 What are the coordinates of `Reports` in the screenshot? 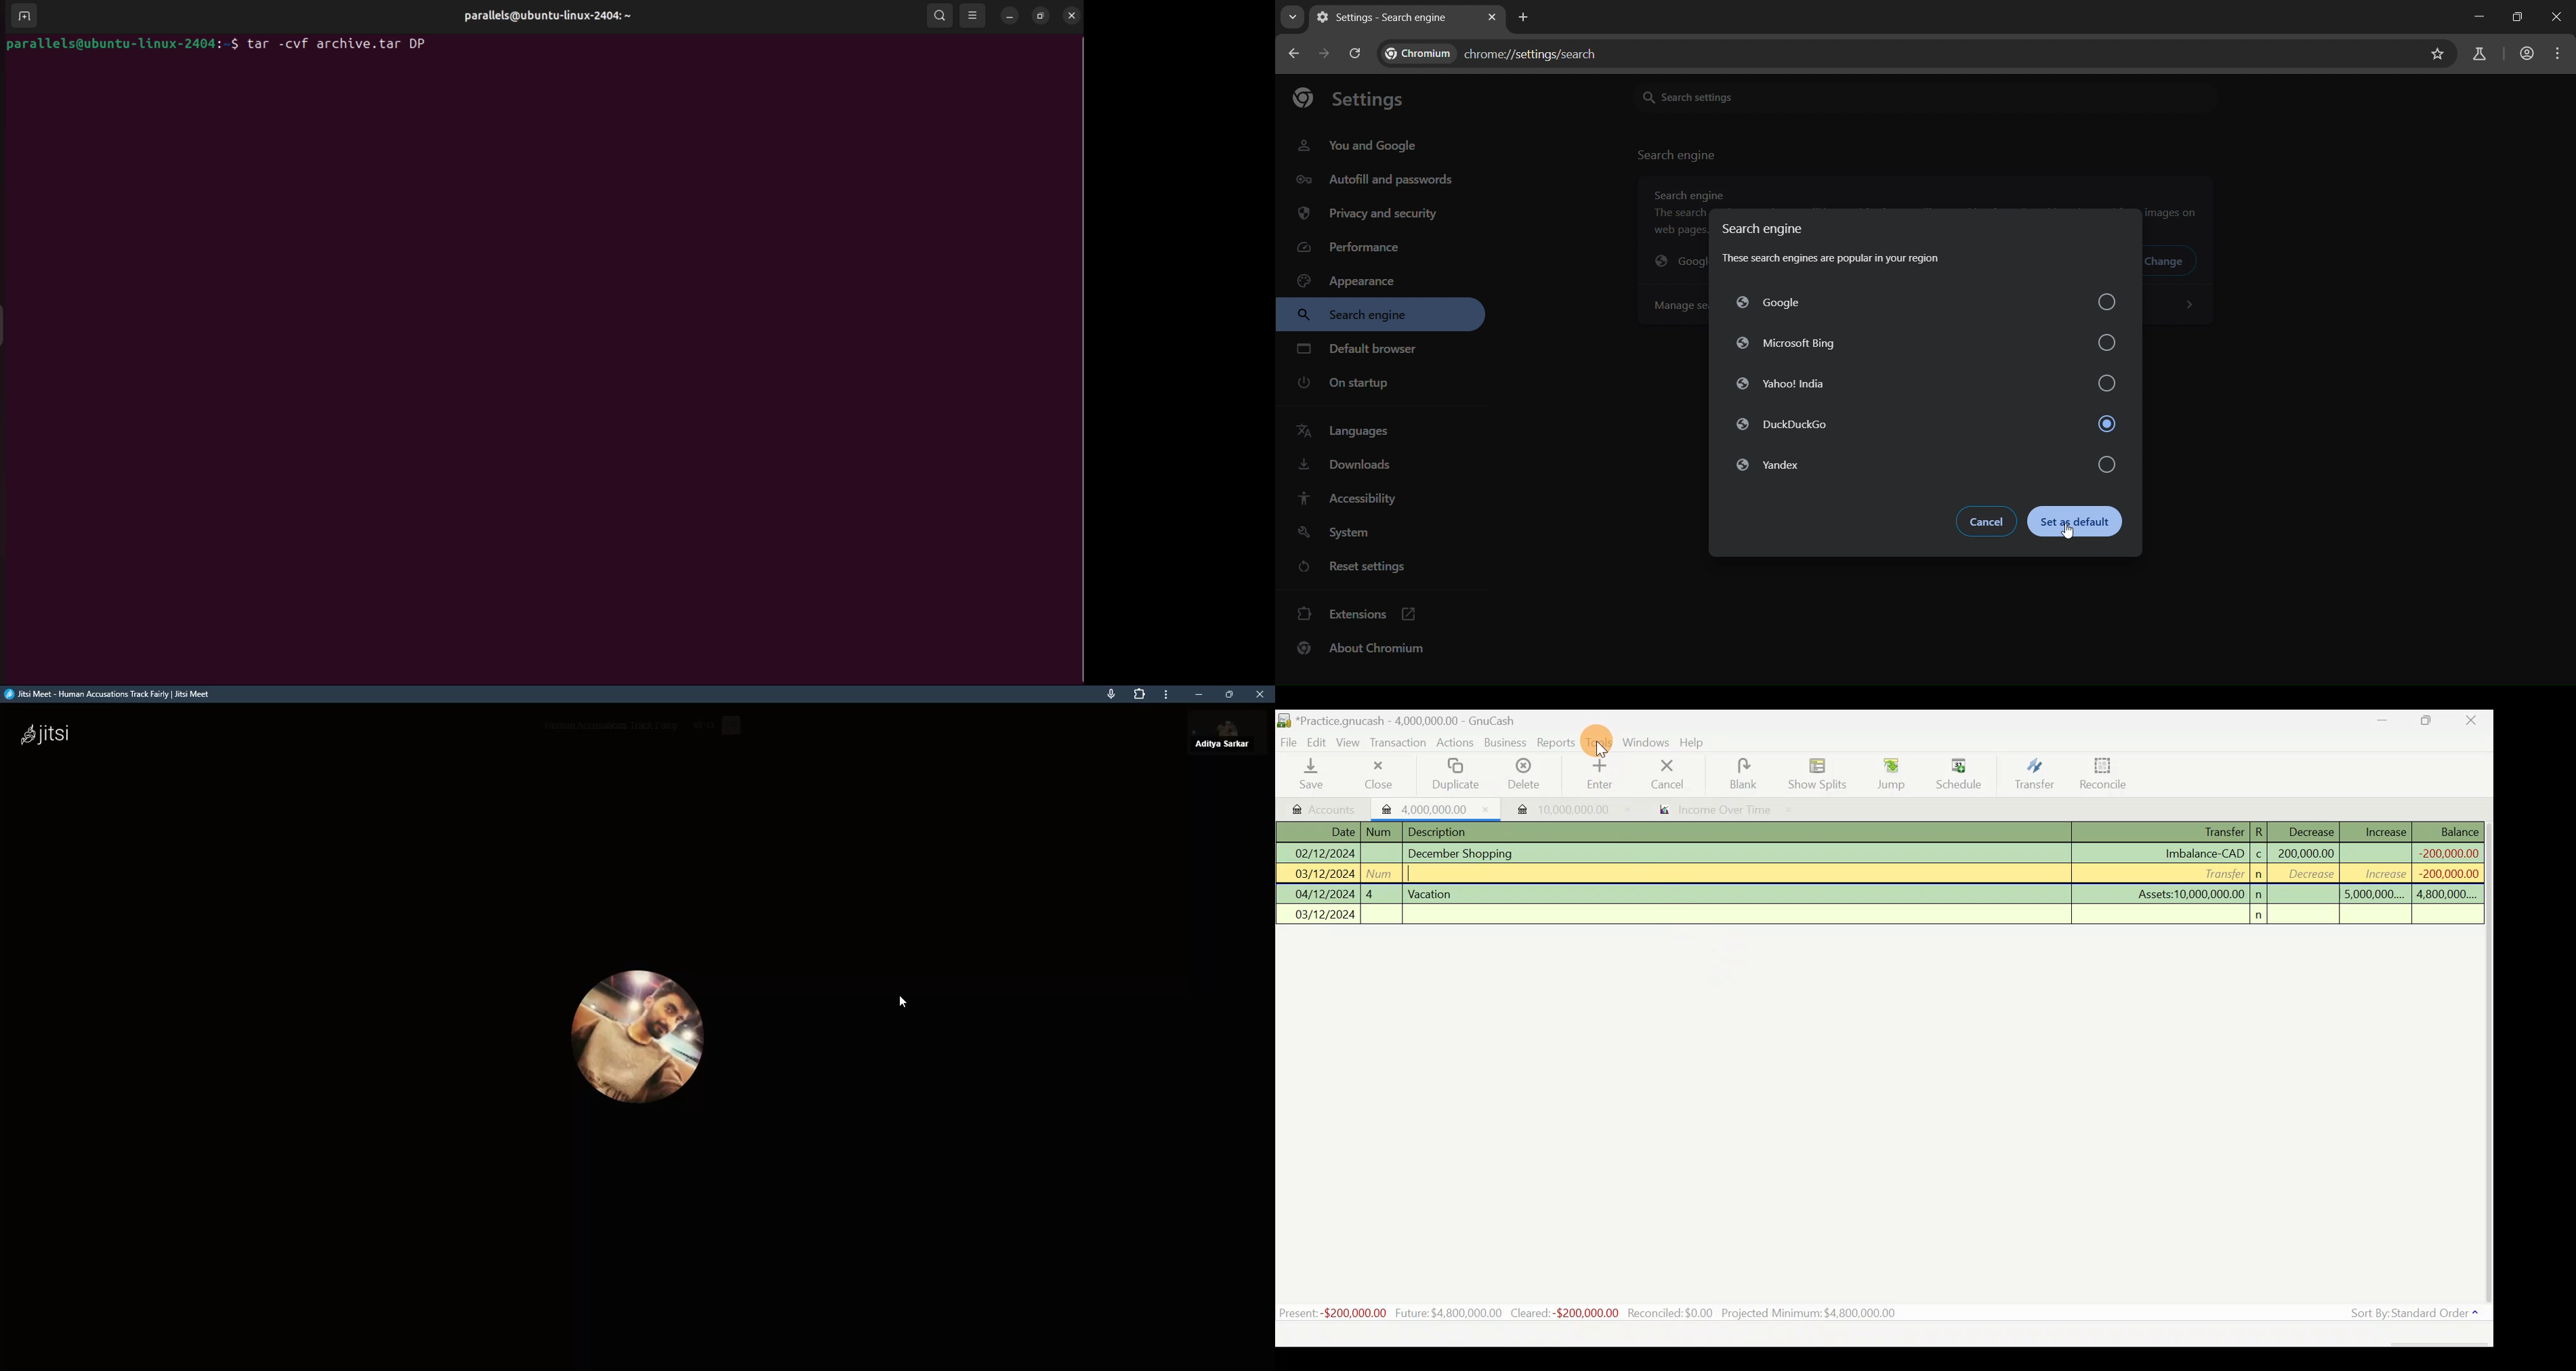 It's located at (1556, 743).